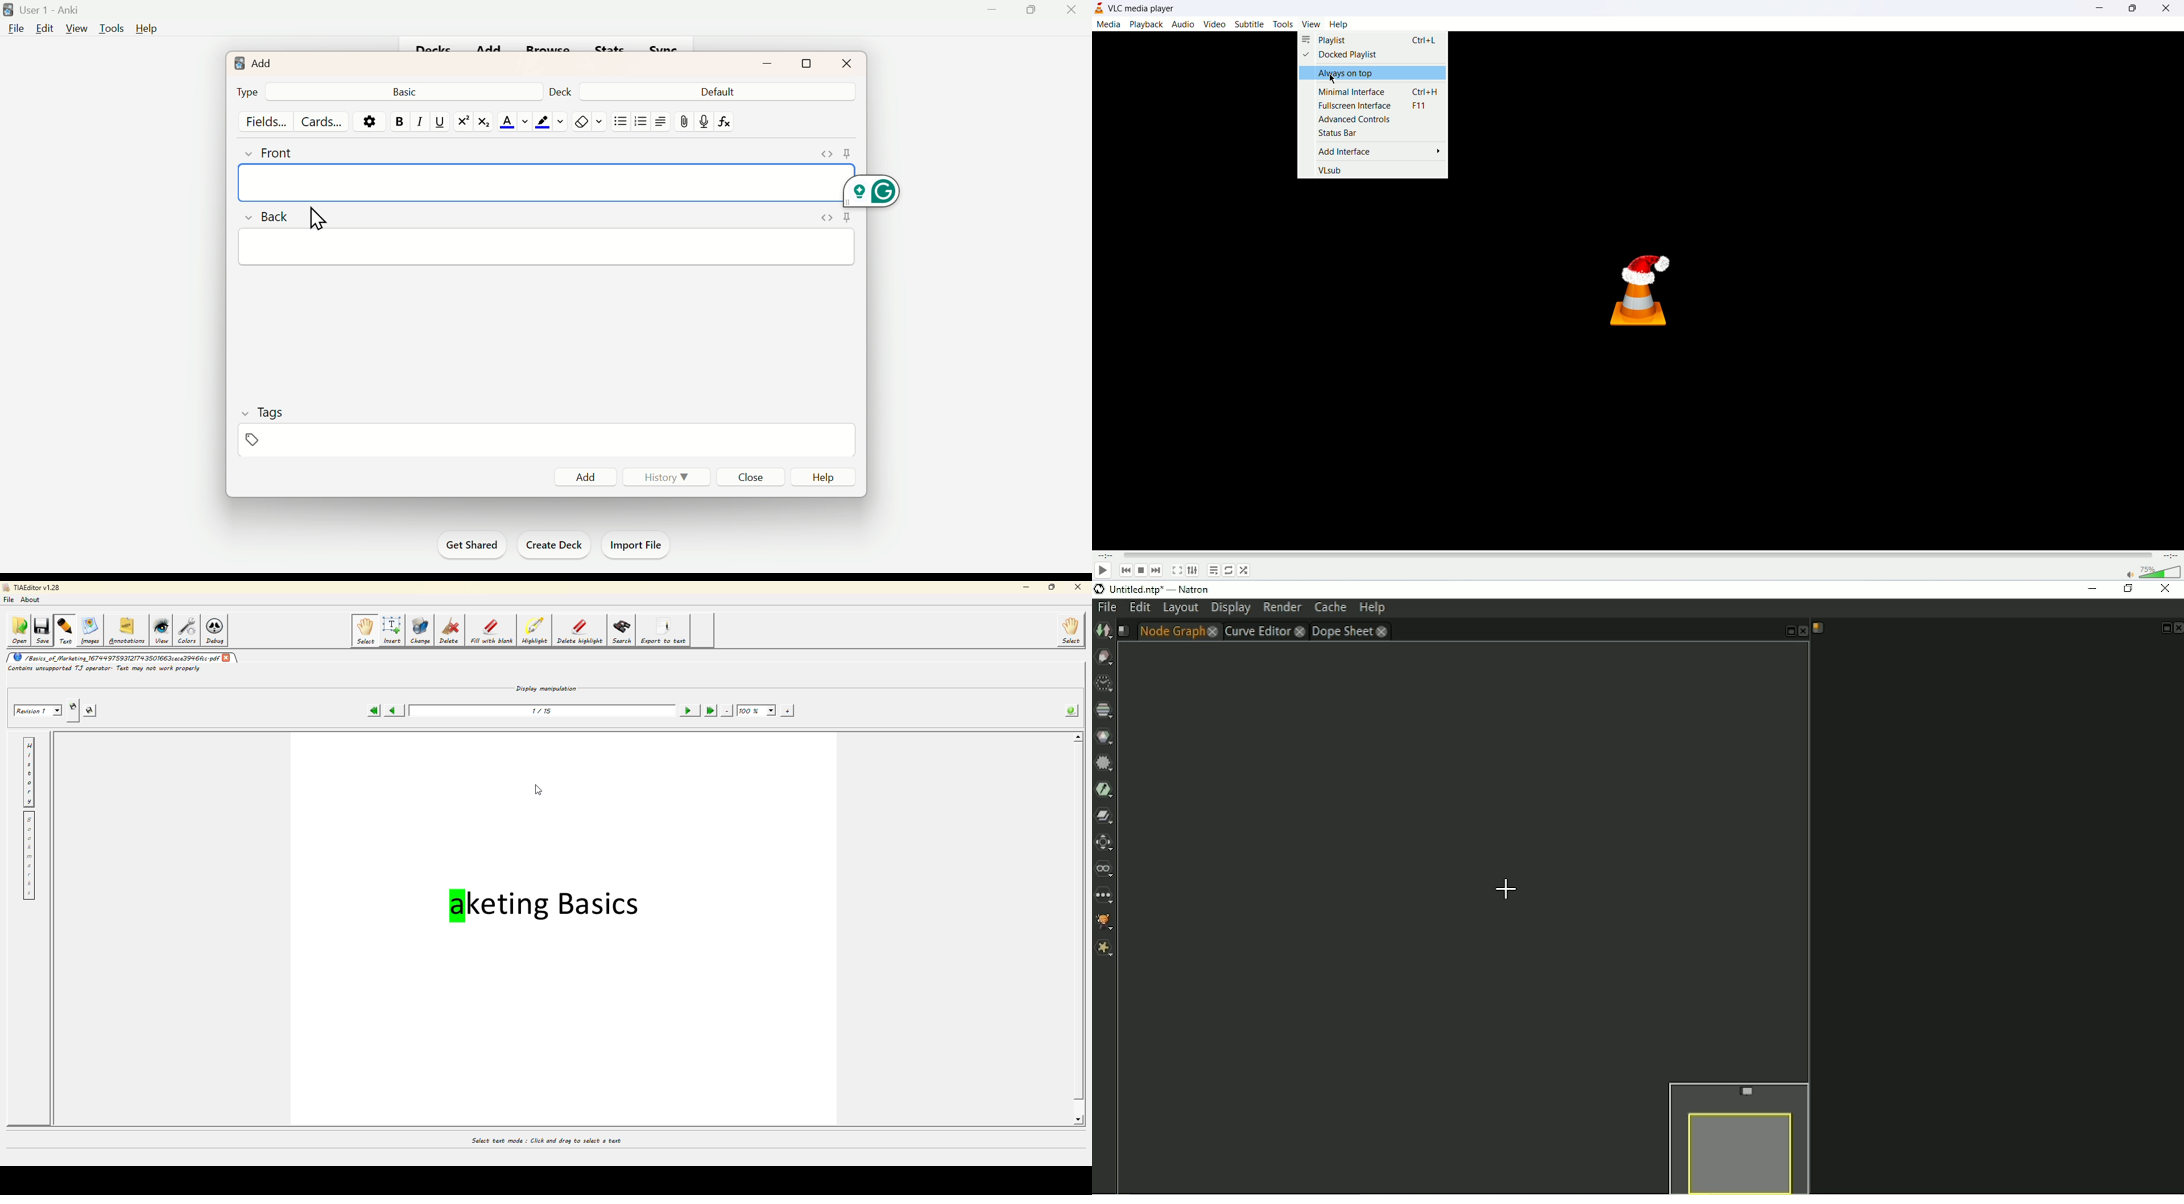 The height and width of the screenshot is (1204, 2184). Describe the element at coordinates (2131, 9) in the screenshot. I see `maximize` at that location.